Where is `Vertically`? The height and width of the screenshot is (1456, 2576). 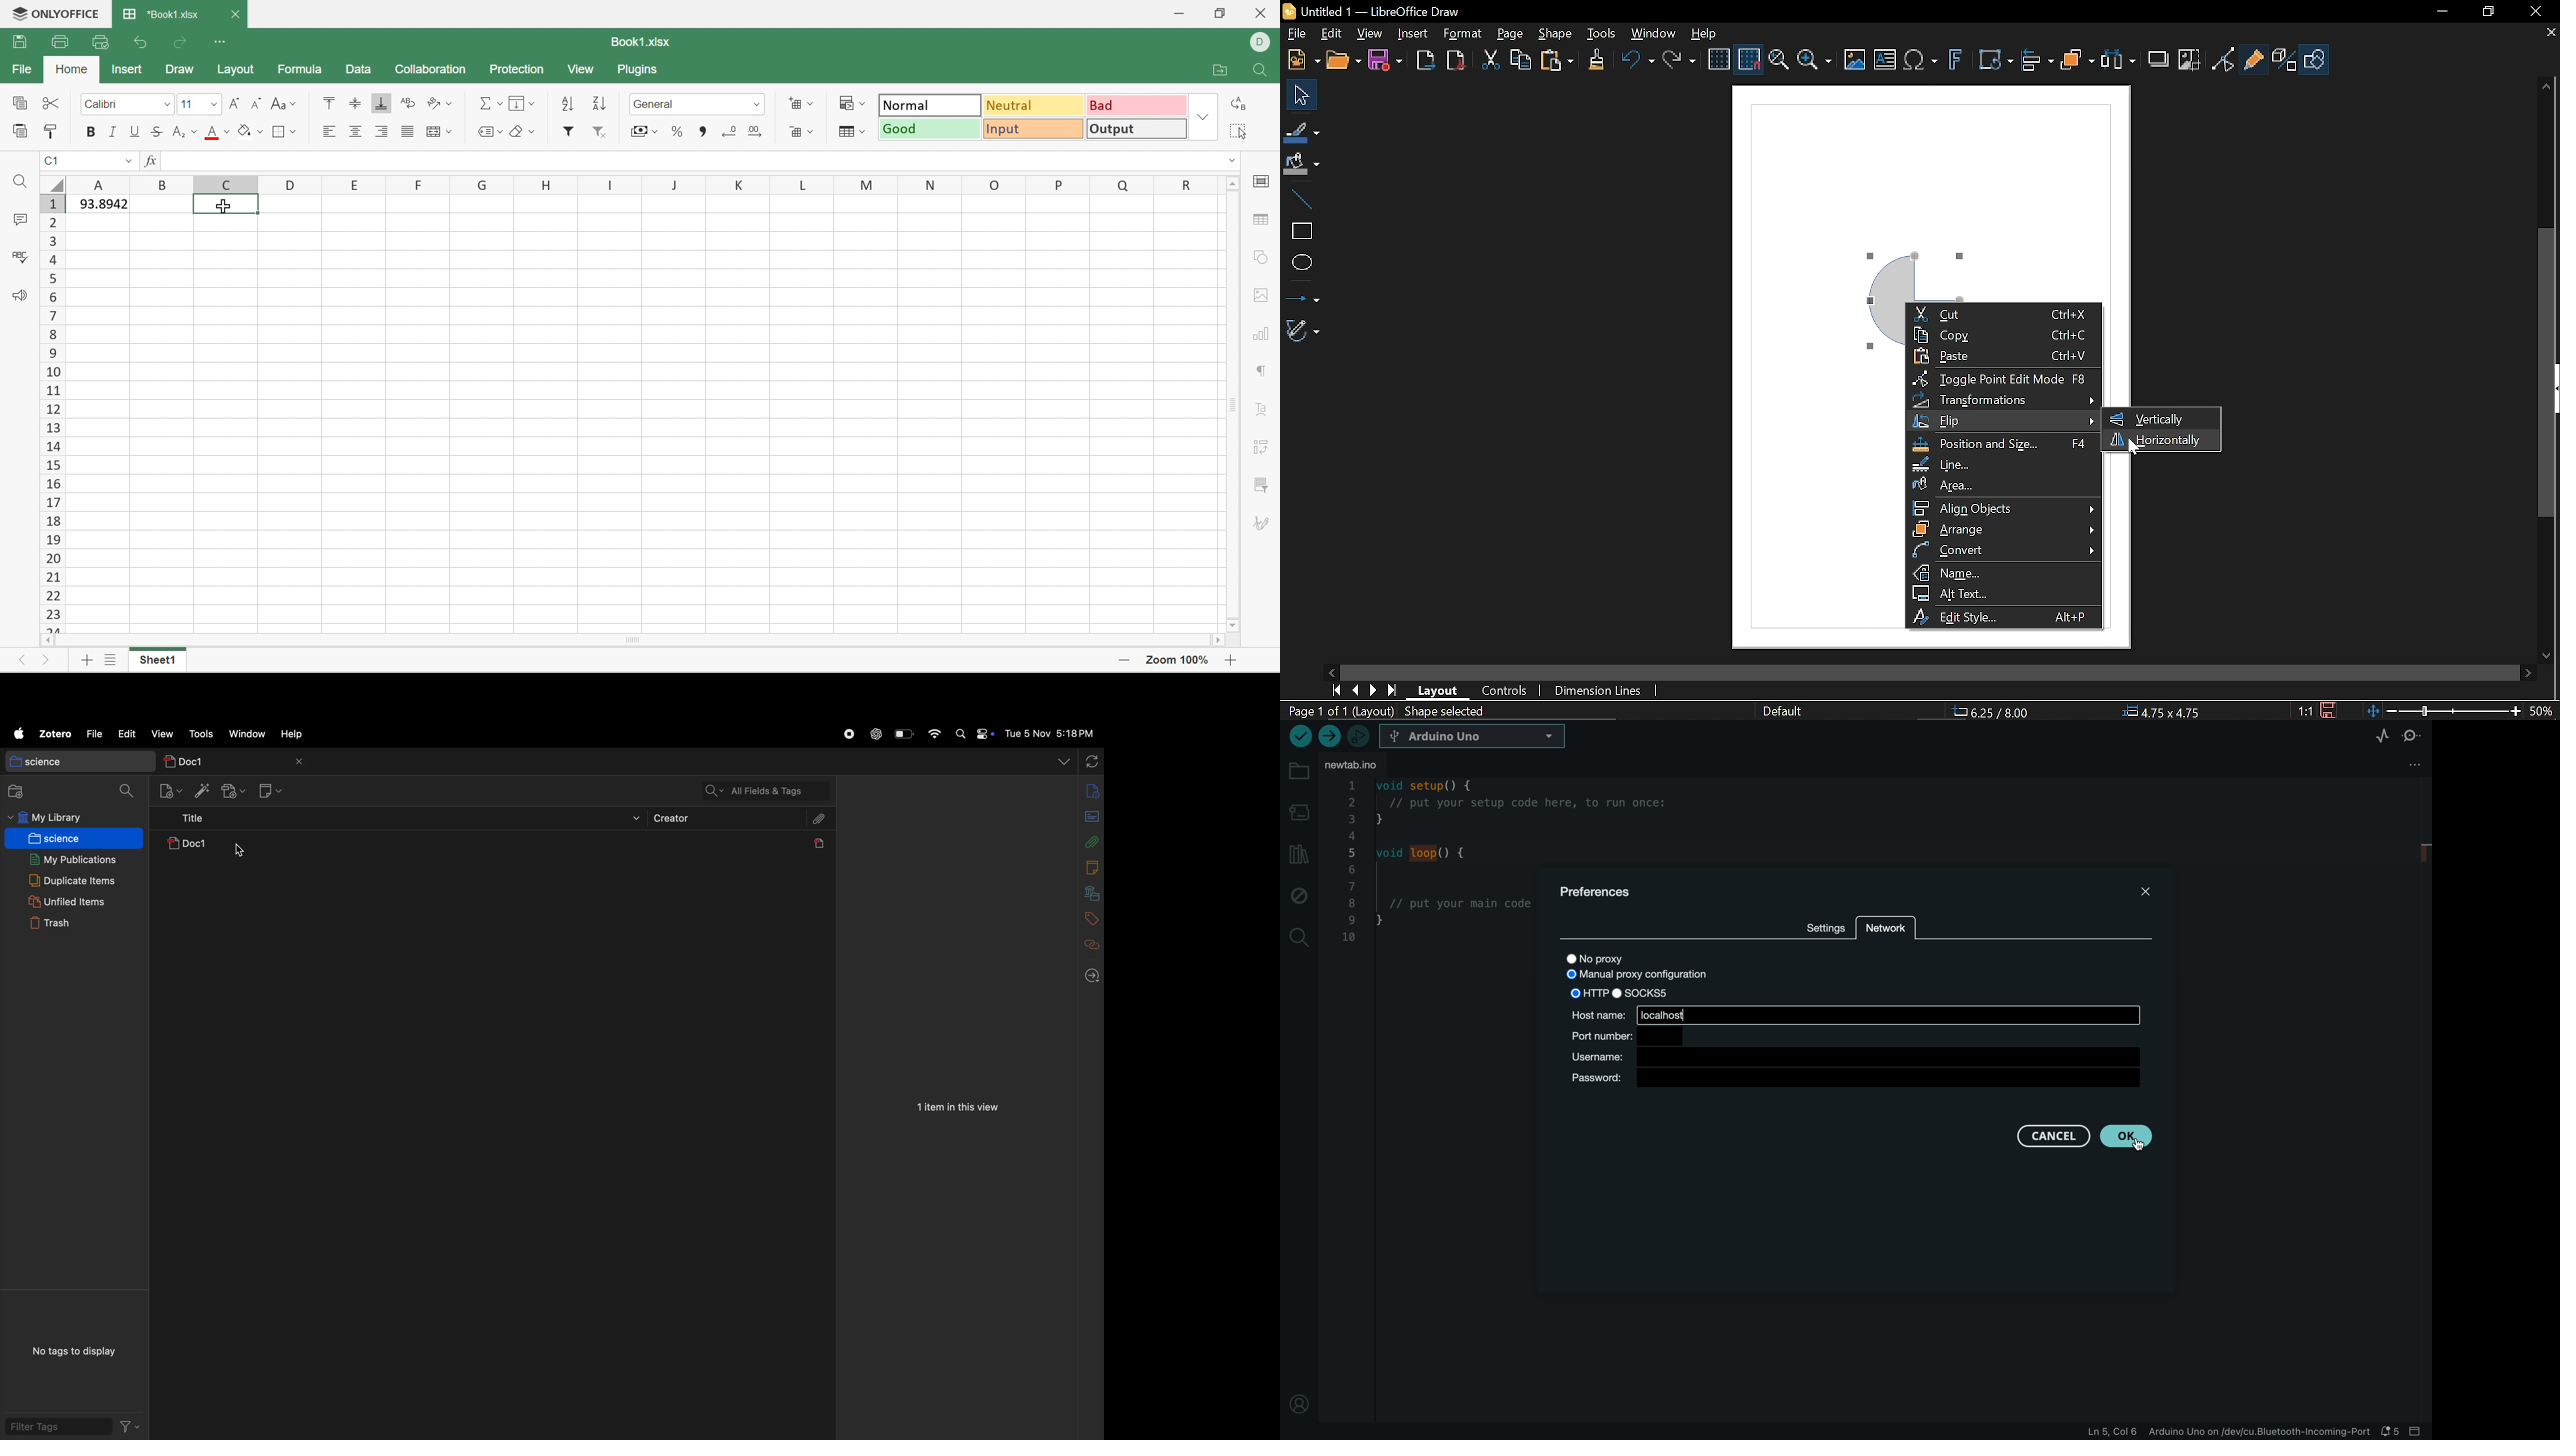 Vertically is located at coordinates (2150, 419).